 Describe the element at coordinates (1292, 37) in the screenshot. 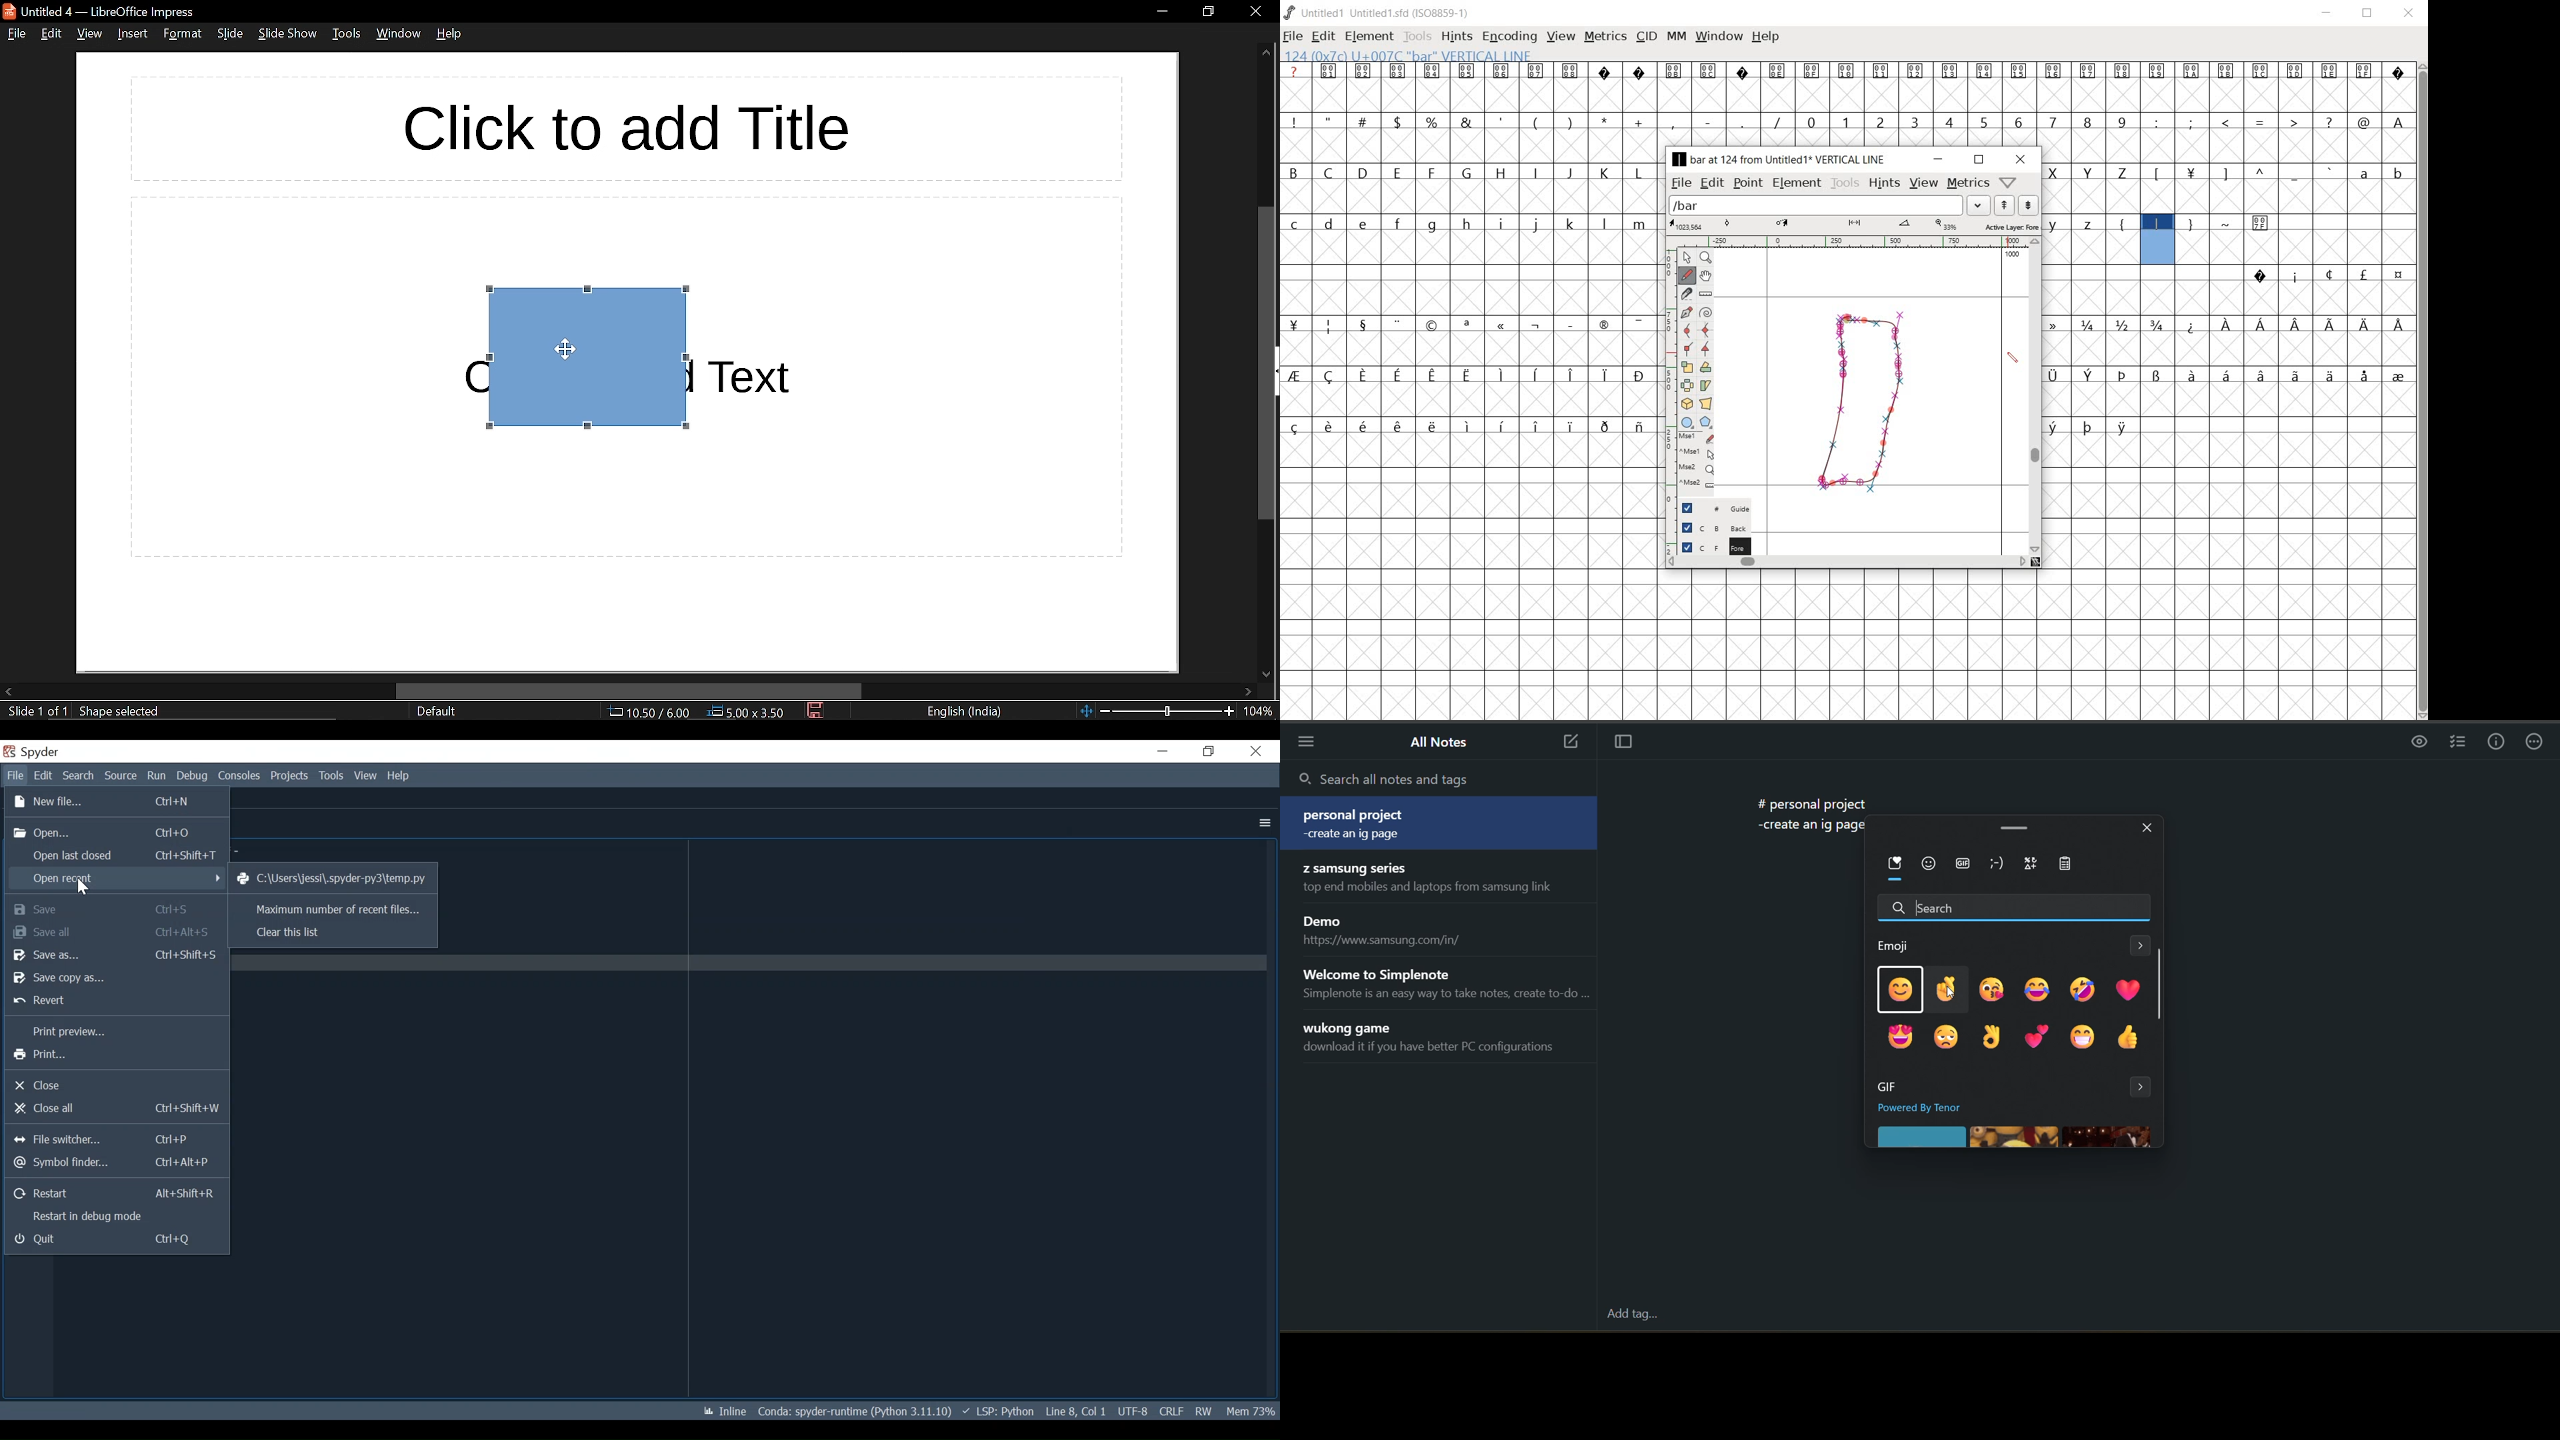

I see `file` at that location.